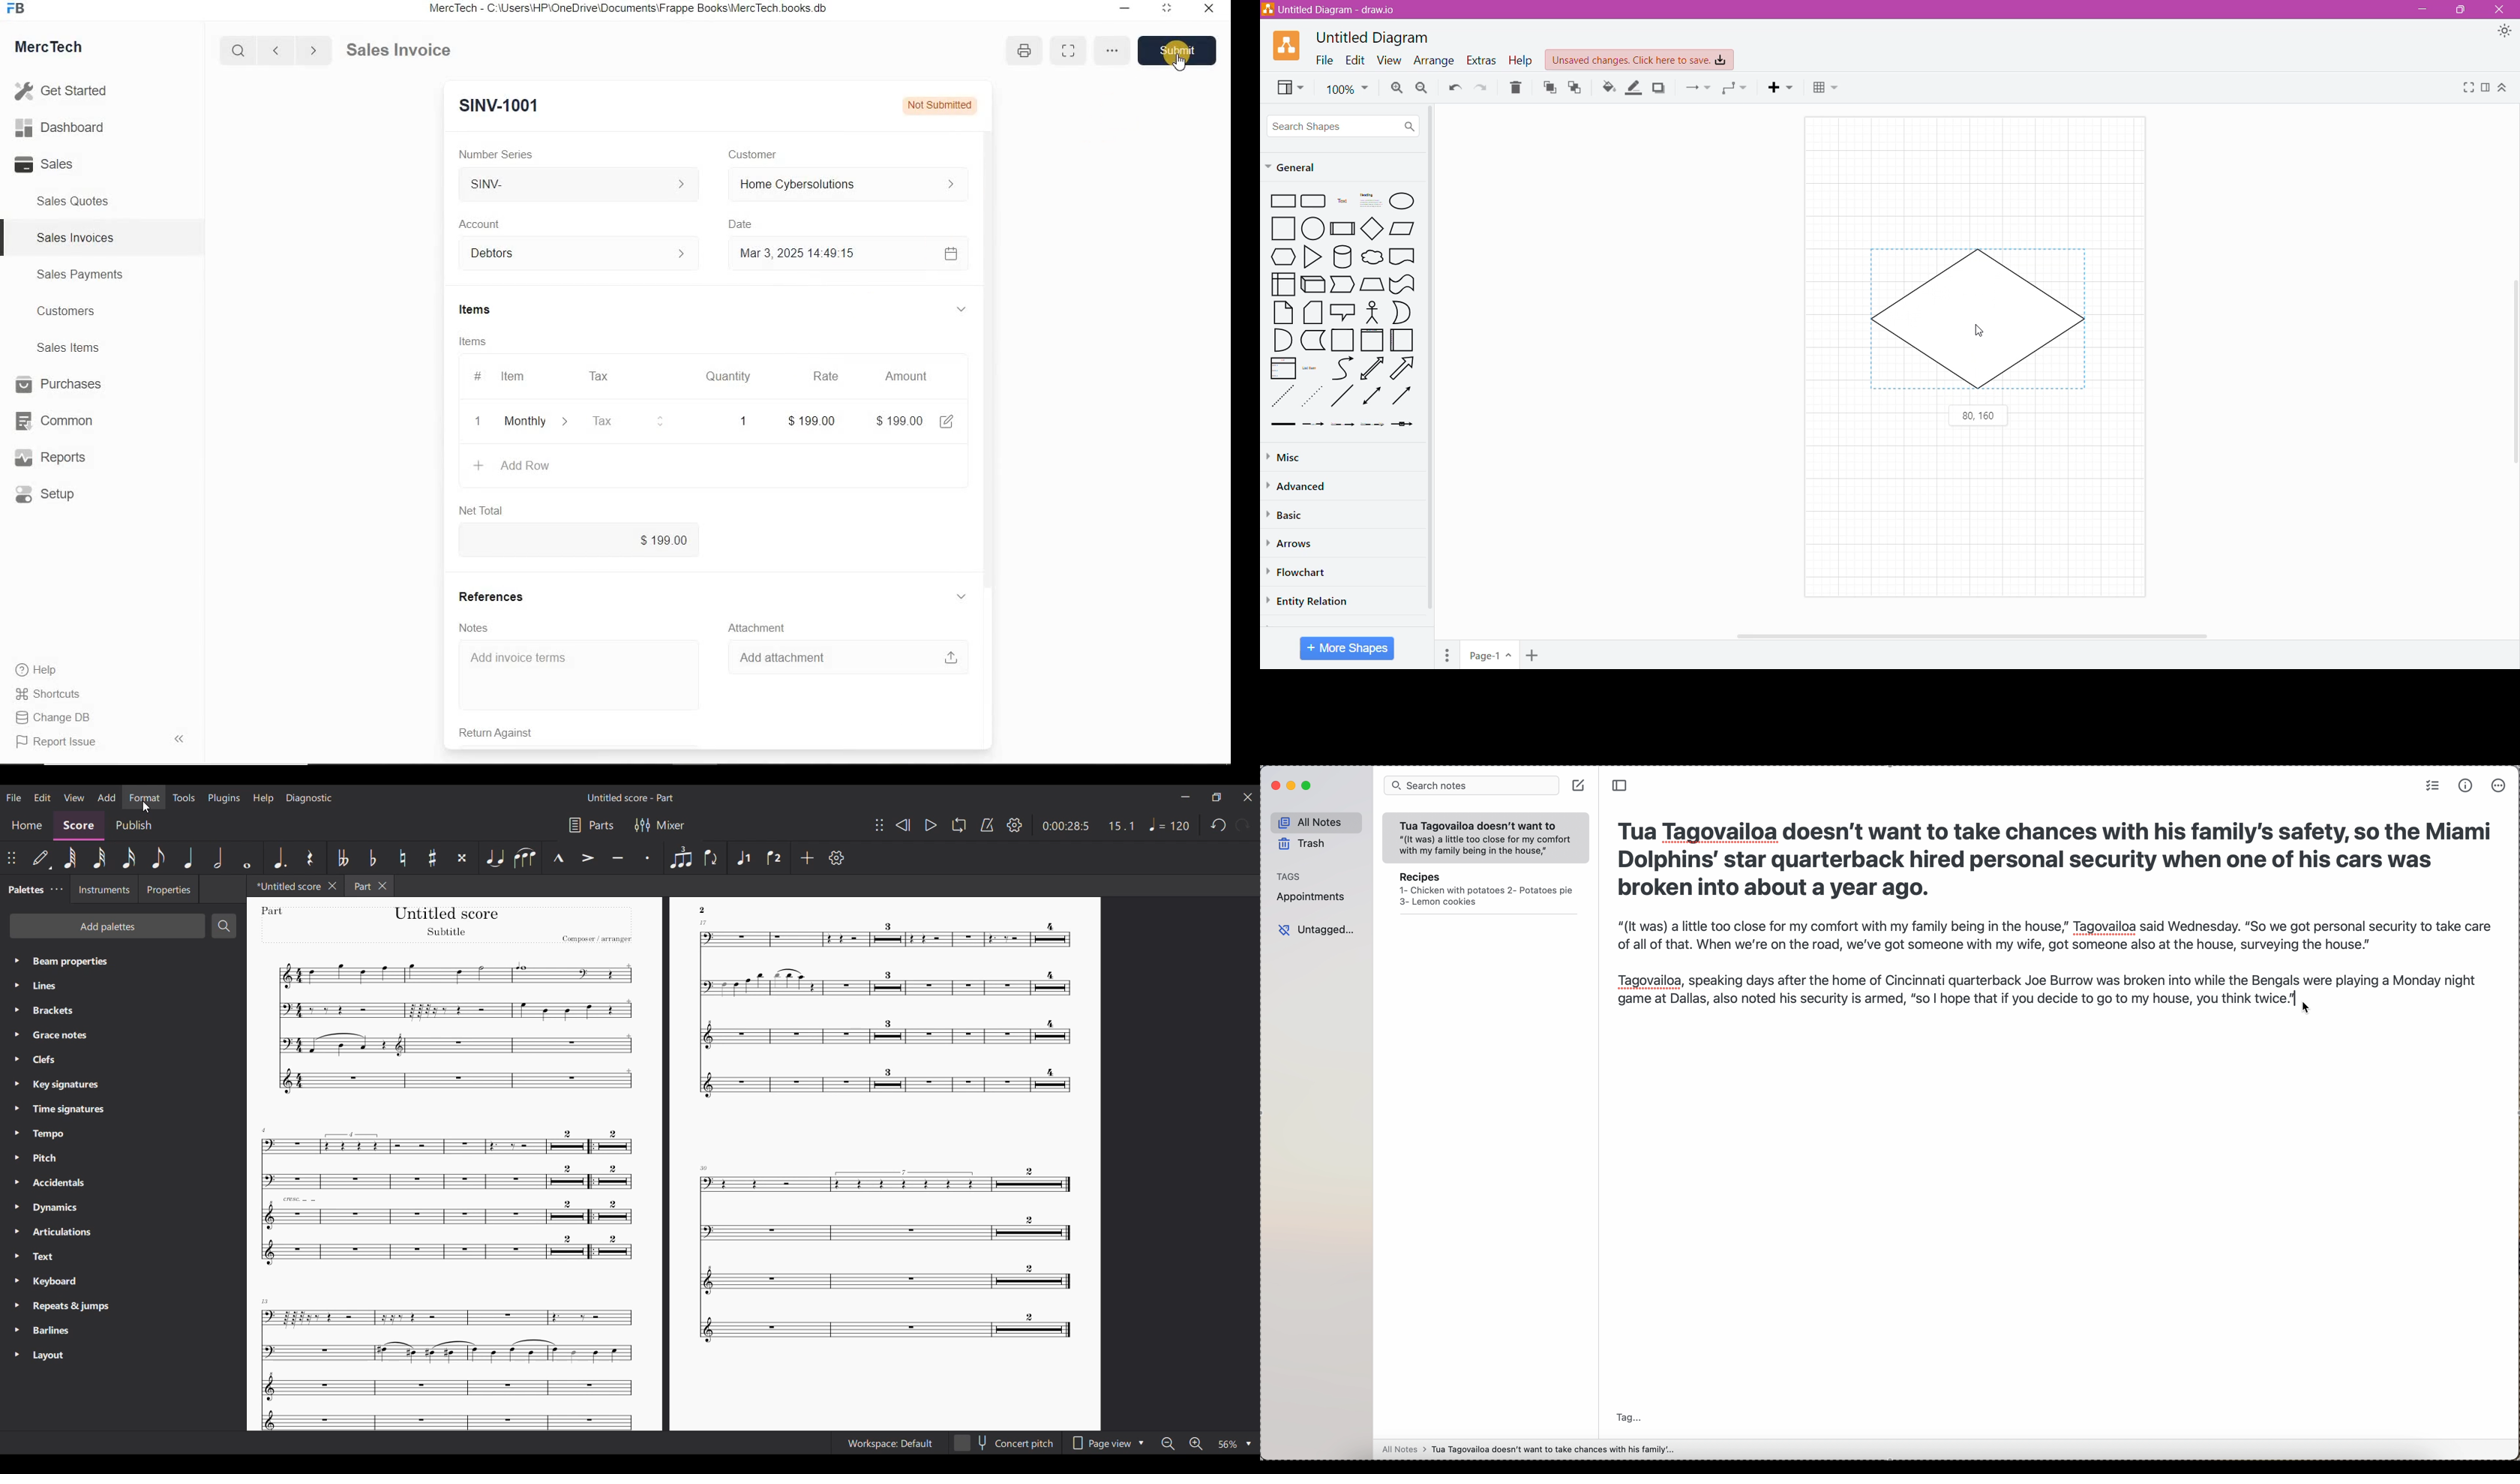 The image size is (2520, 1484). I want to click on Item, so click(514, 377).